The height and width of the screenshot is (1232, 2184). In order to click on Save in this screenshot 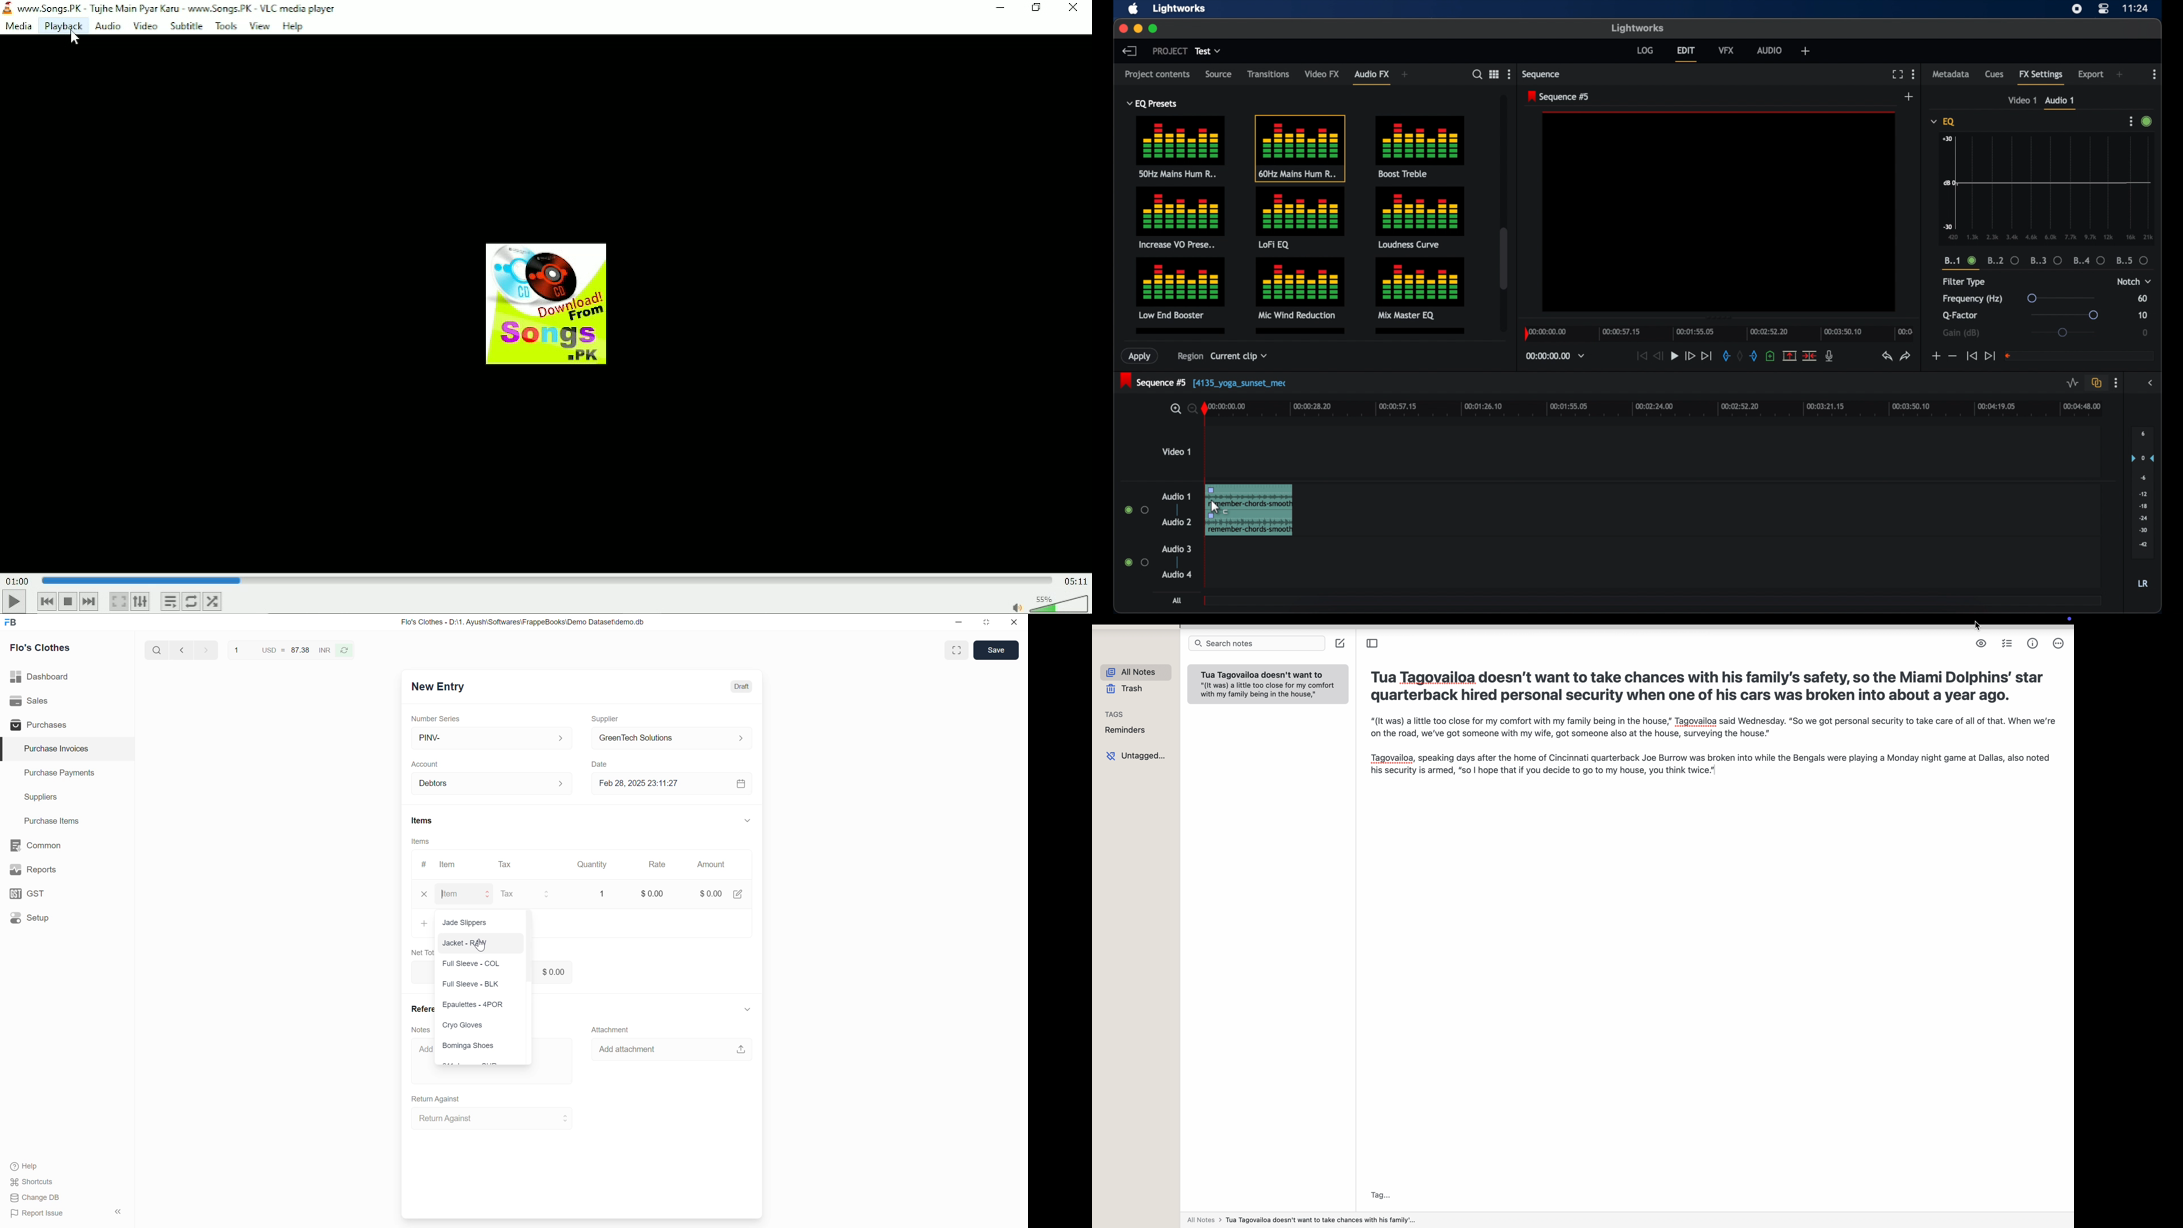, I will do `click(997, 650)`.